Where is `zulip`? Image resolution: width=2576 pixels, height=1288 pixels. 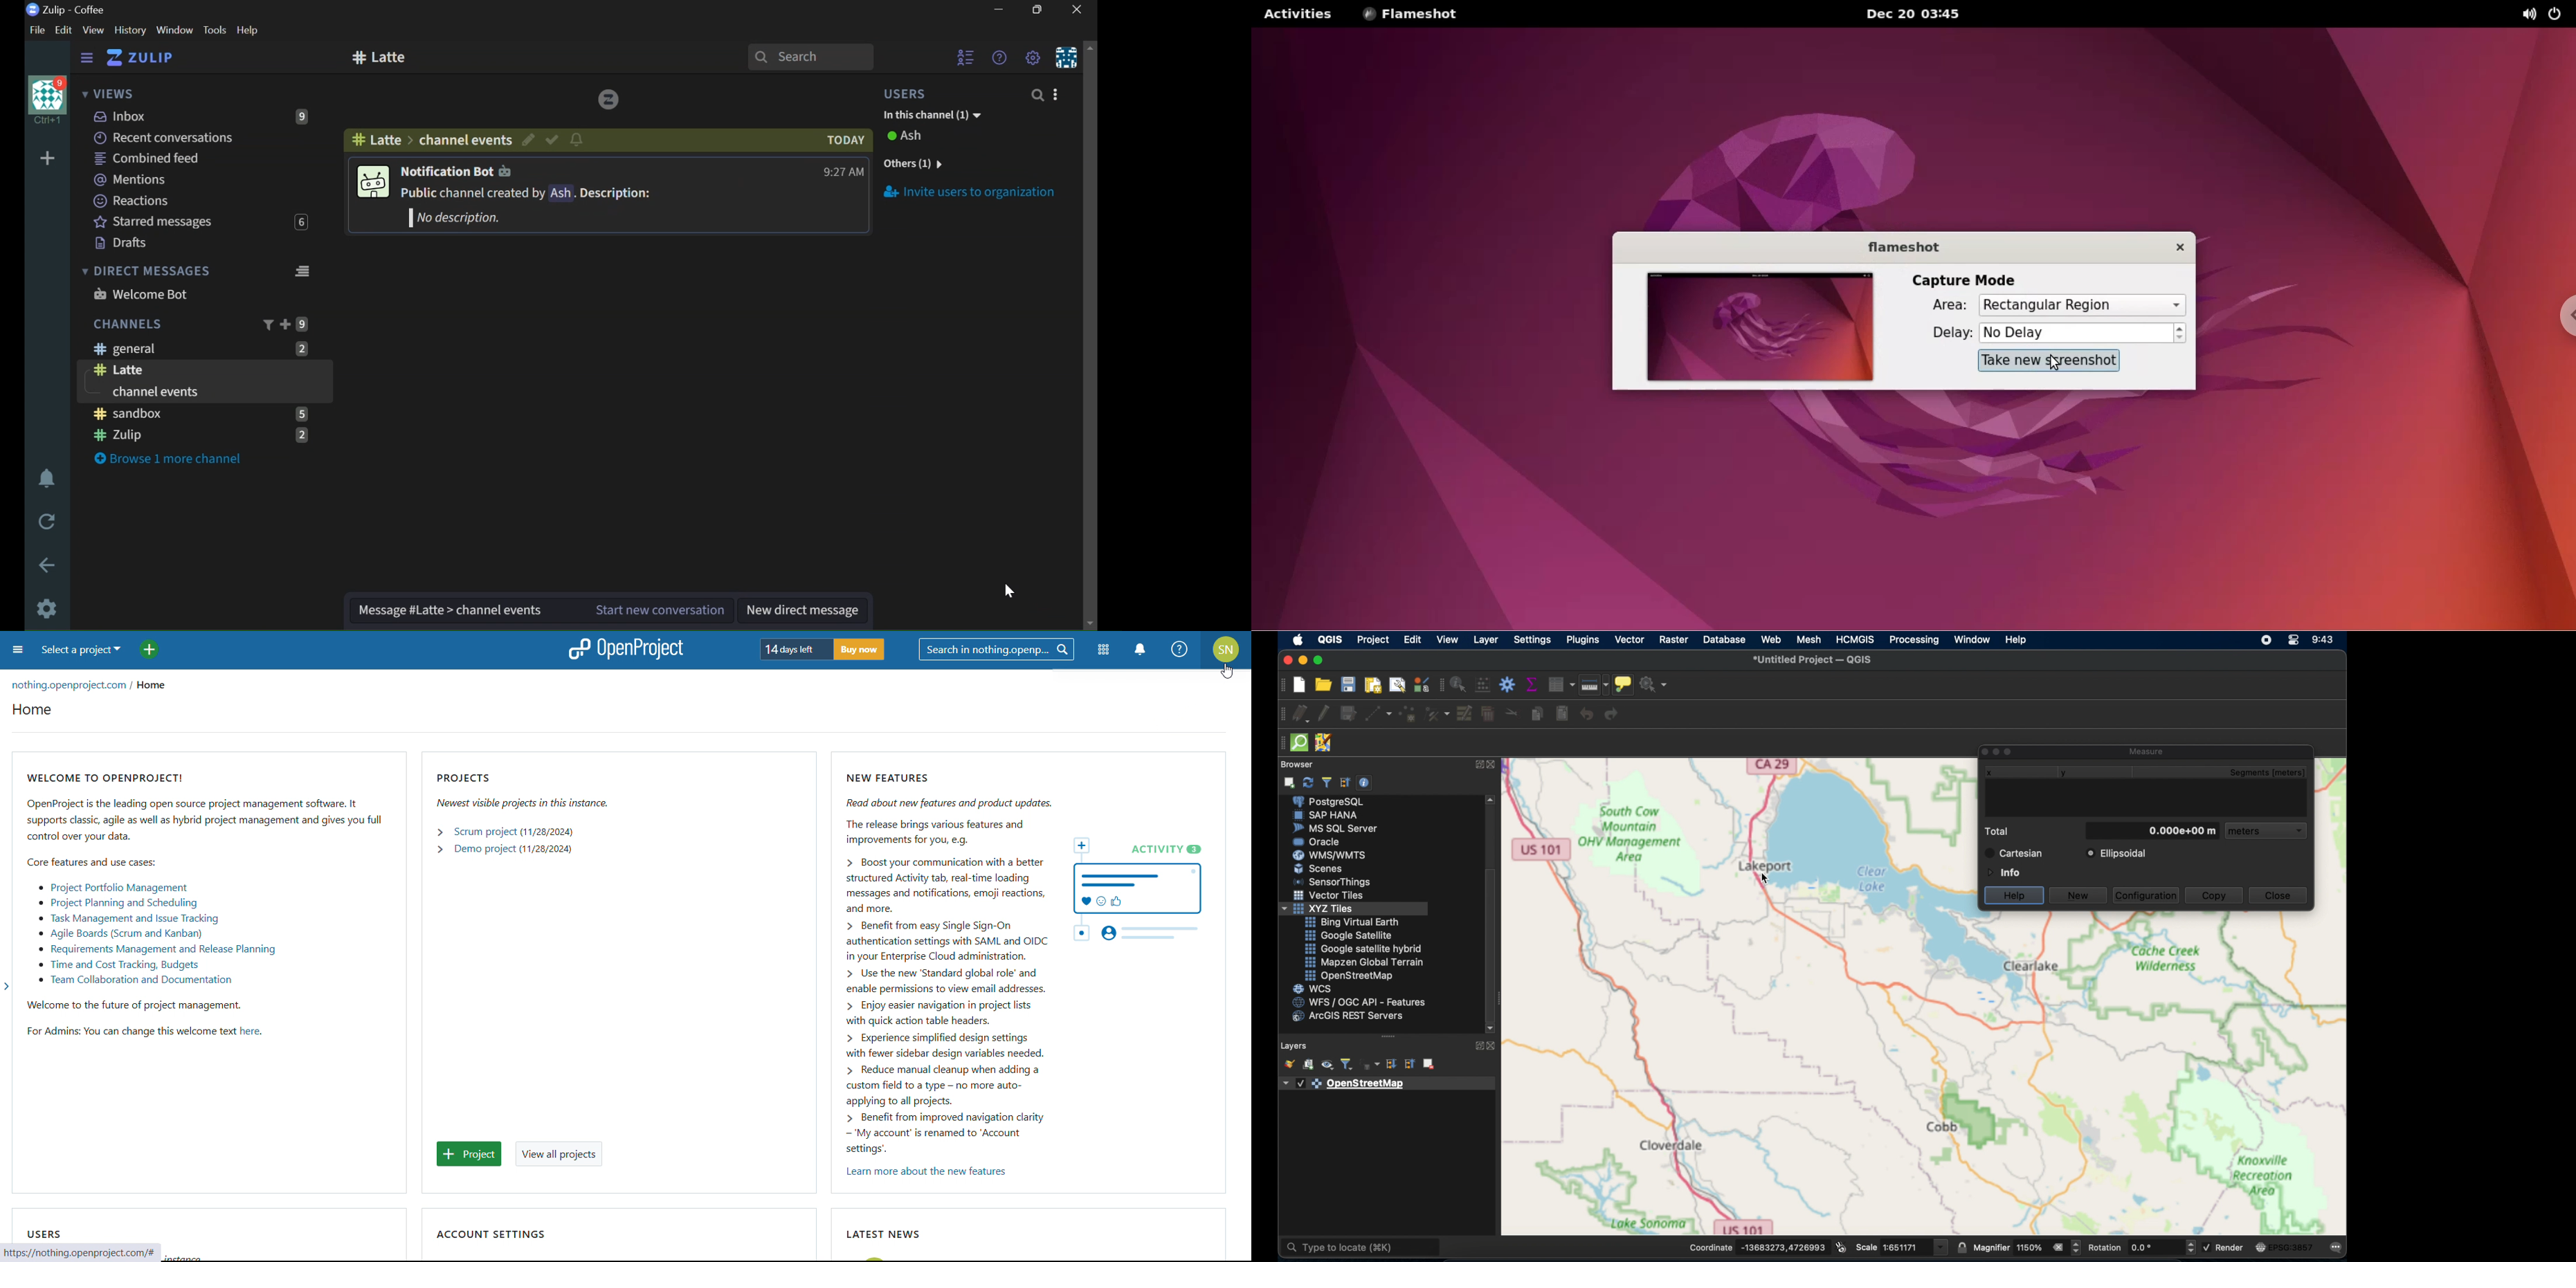 zulip is located at coordinates (199, 435).